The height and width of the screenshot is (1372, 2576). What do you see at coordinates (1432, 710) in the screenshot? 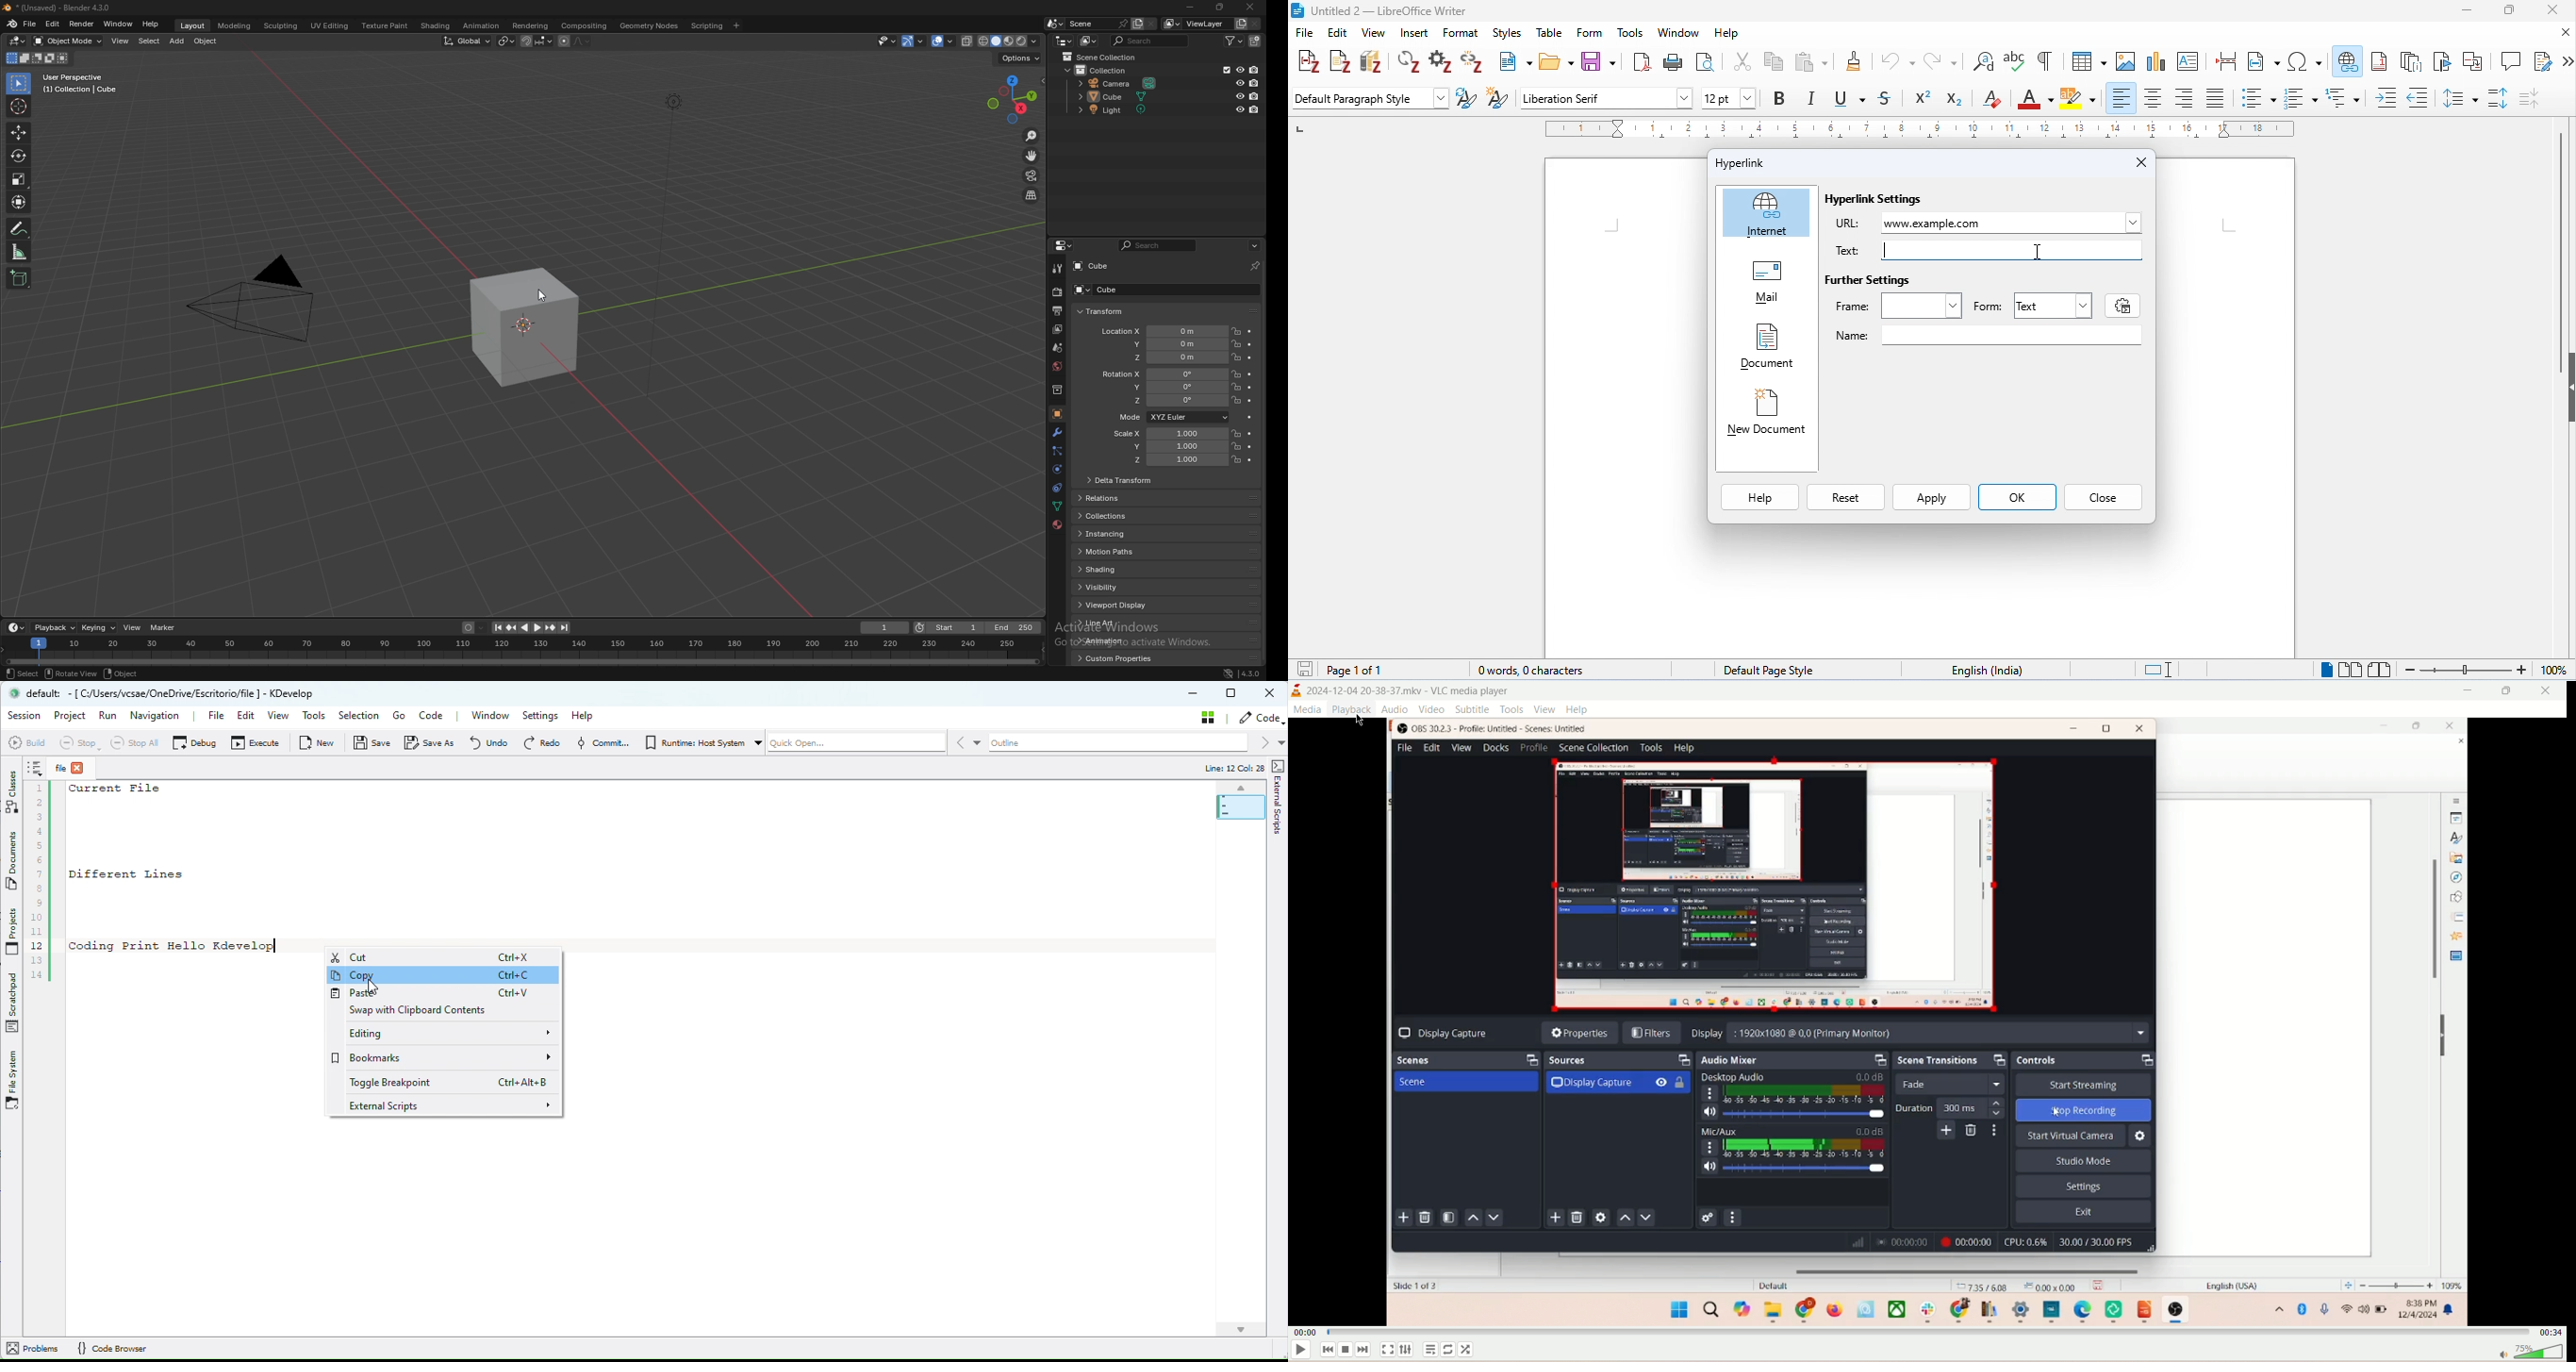
I see `video` at bounding box center [1432, 710].